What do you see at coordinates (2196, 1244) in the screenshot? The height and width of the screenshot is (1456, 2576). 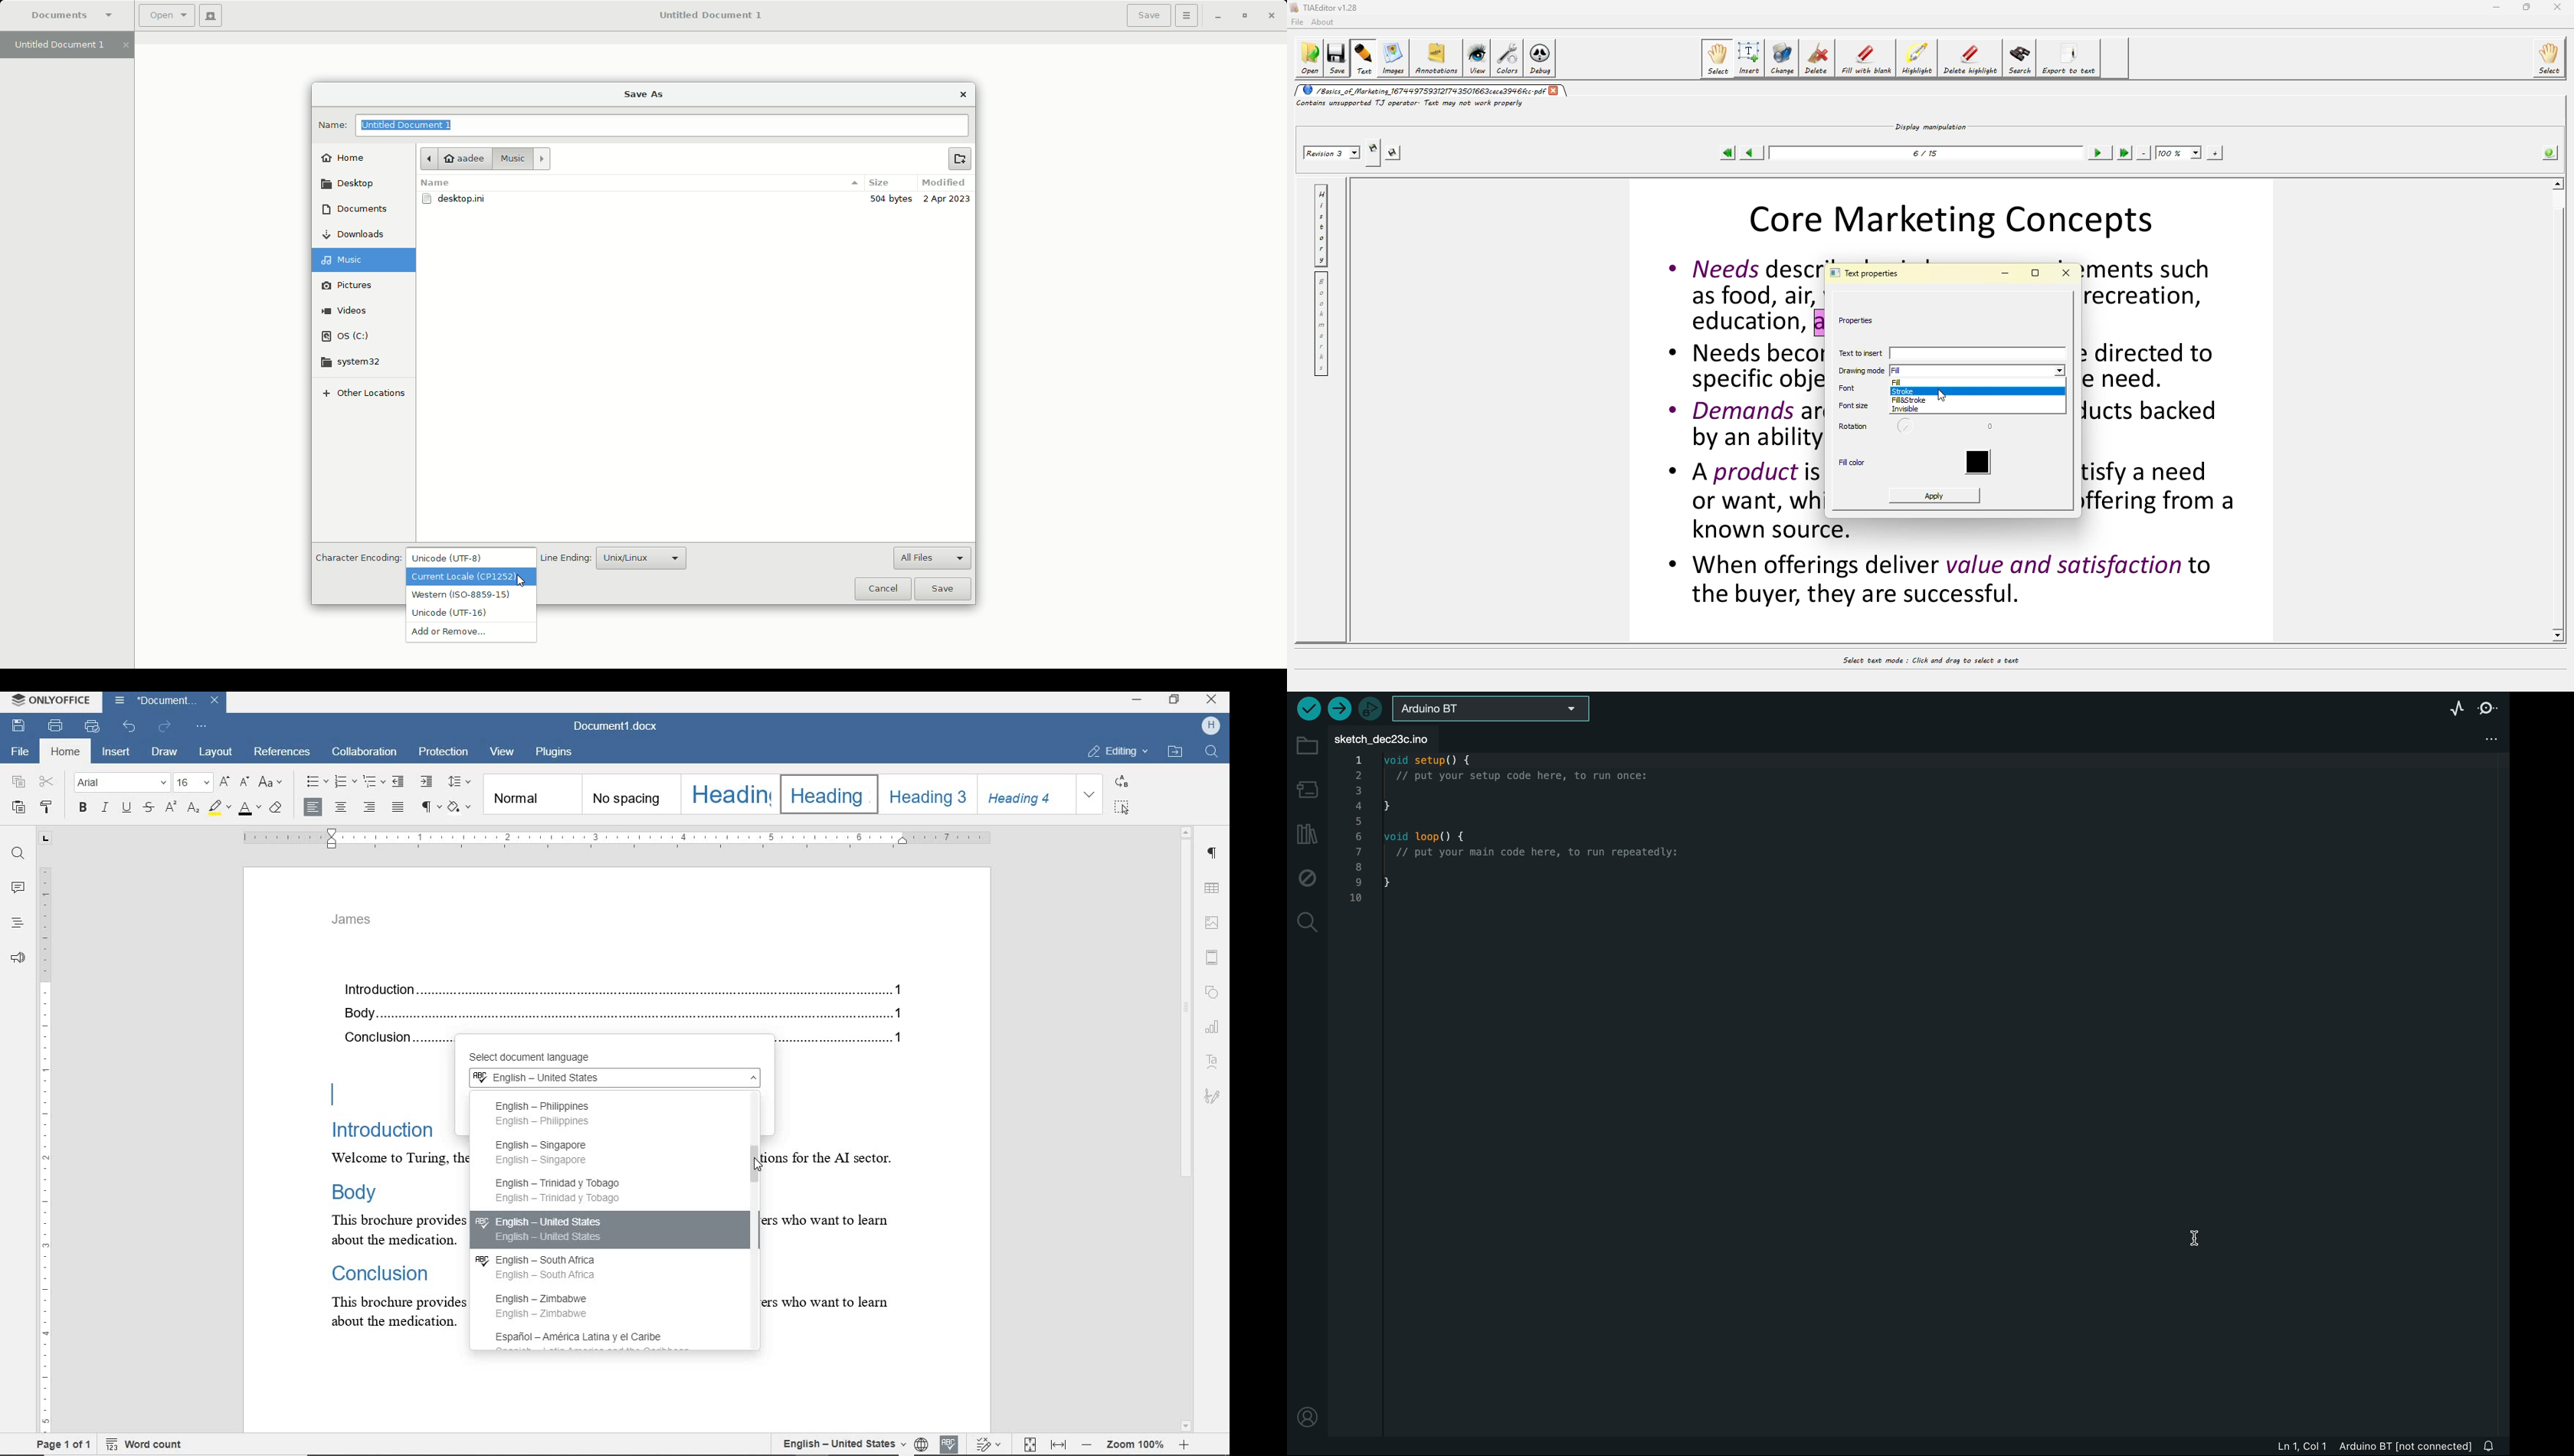 I see `cursor` at bounding box center [2196, 1244].